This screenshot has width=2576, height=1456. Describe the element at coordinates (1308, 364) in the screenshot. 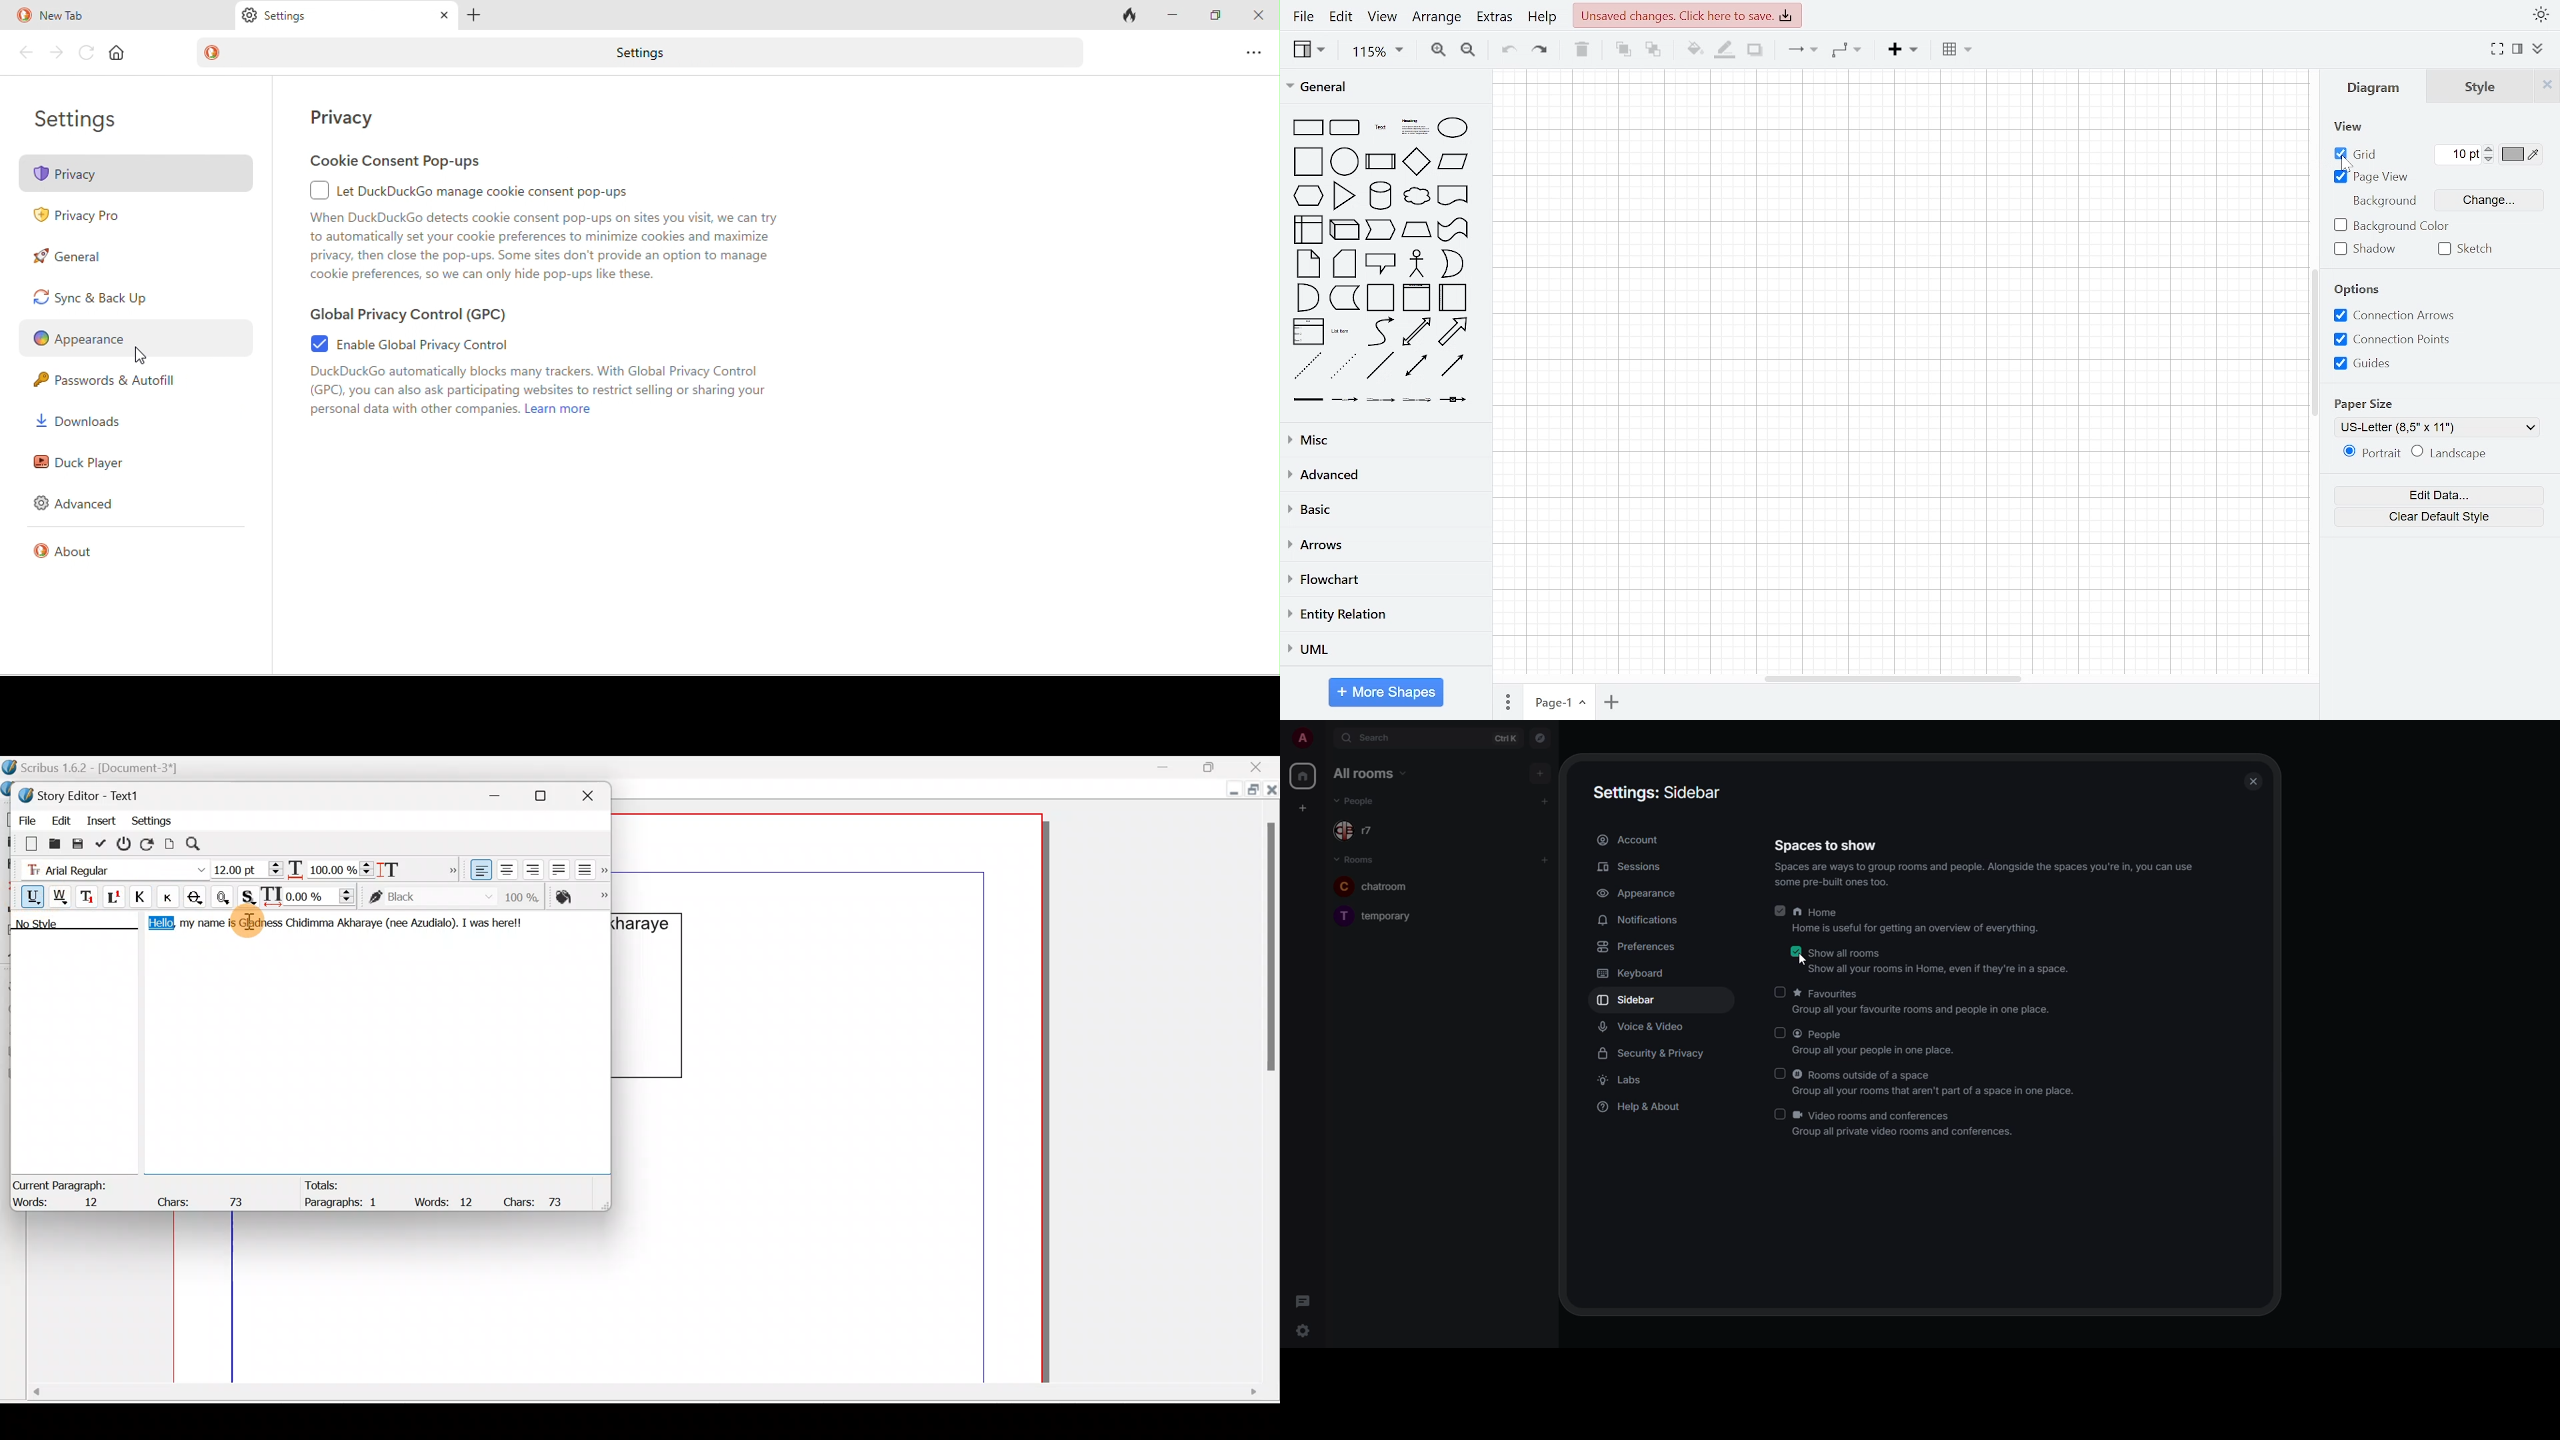

I see `dashed line` at that location.